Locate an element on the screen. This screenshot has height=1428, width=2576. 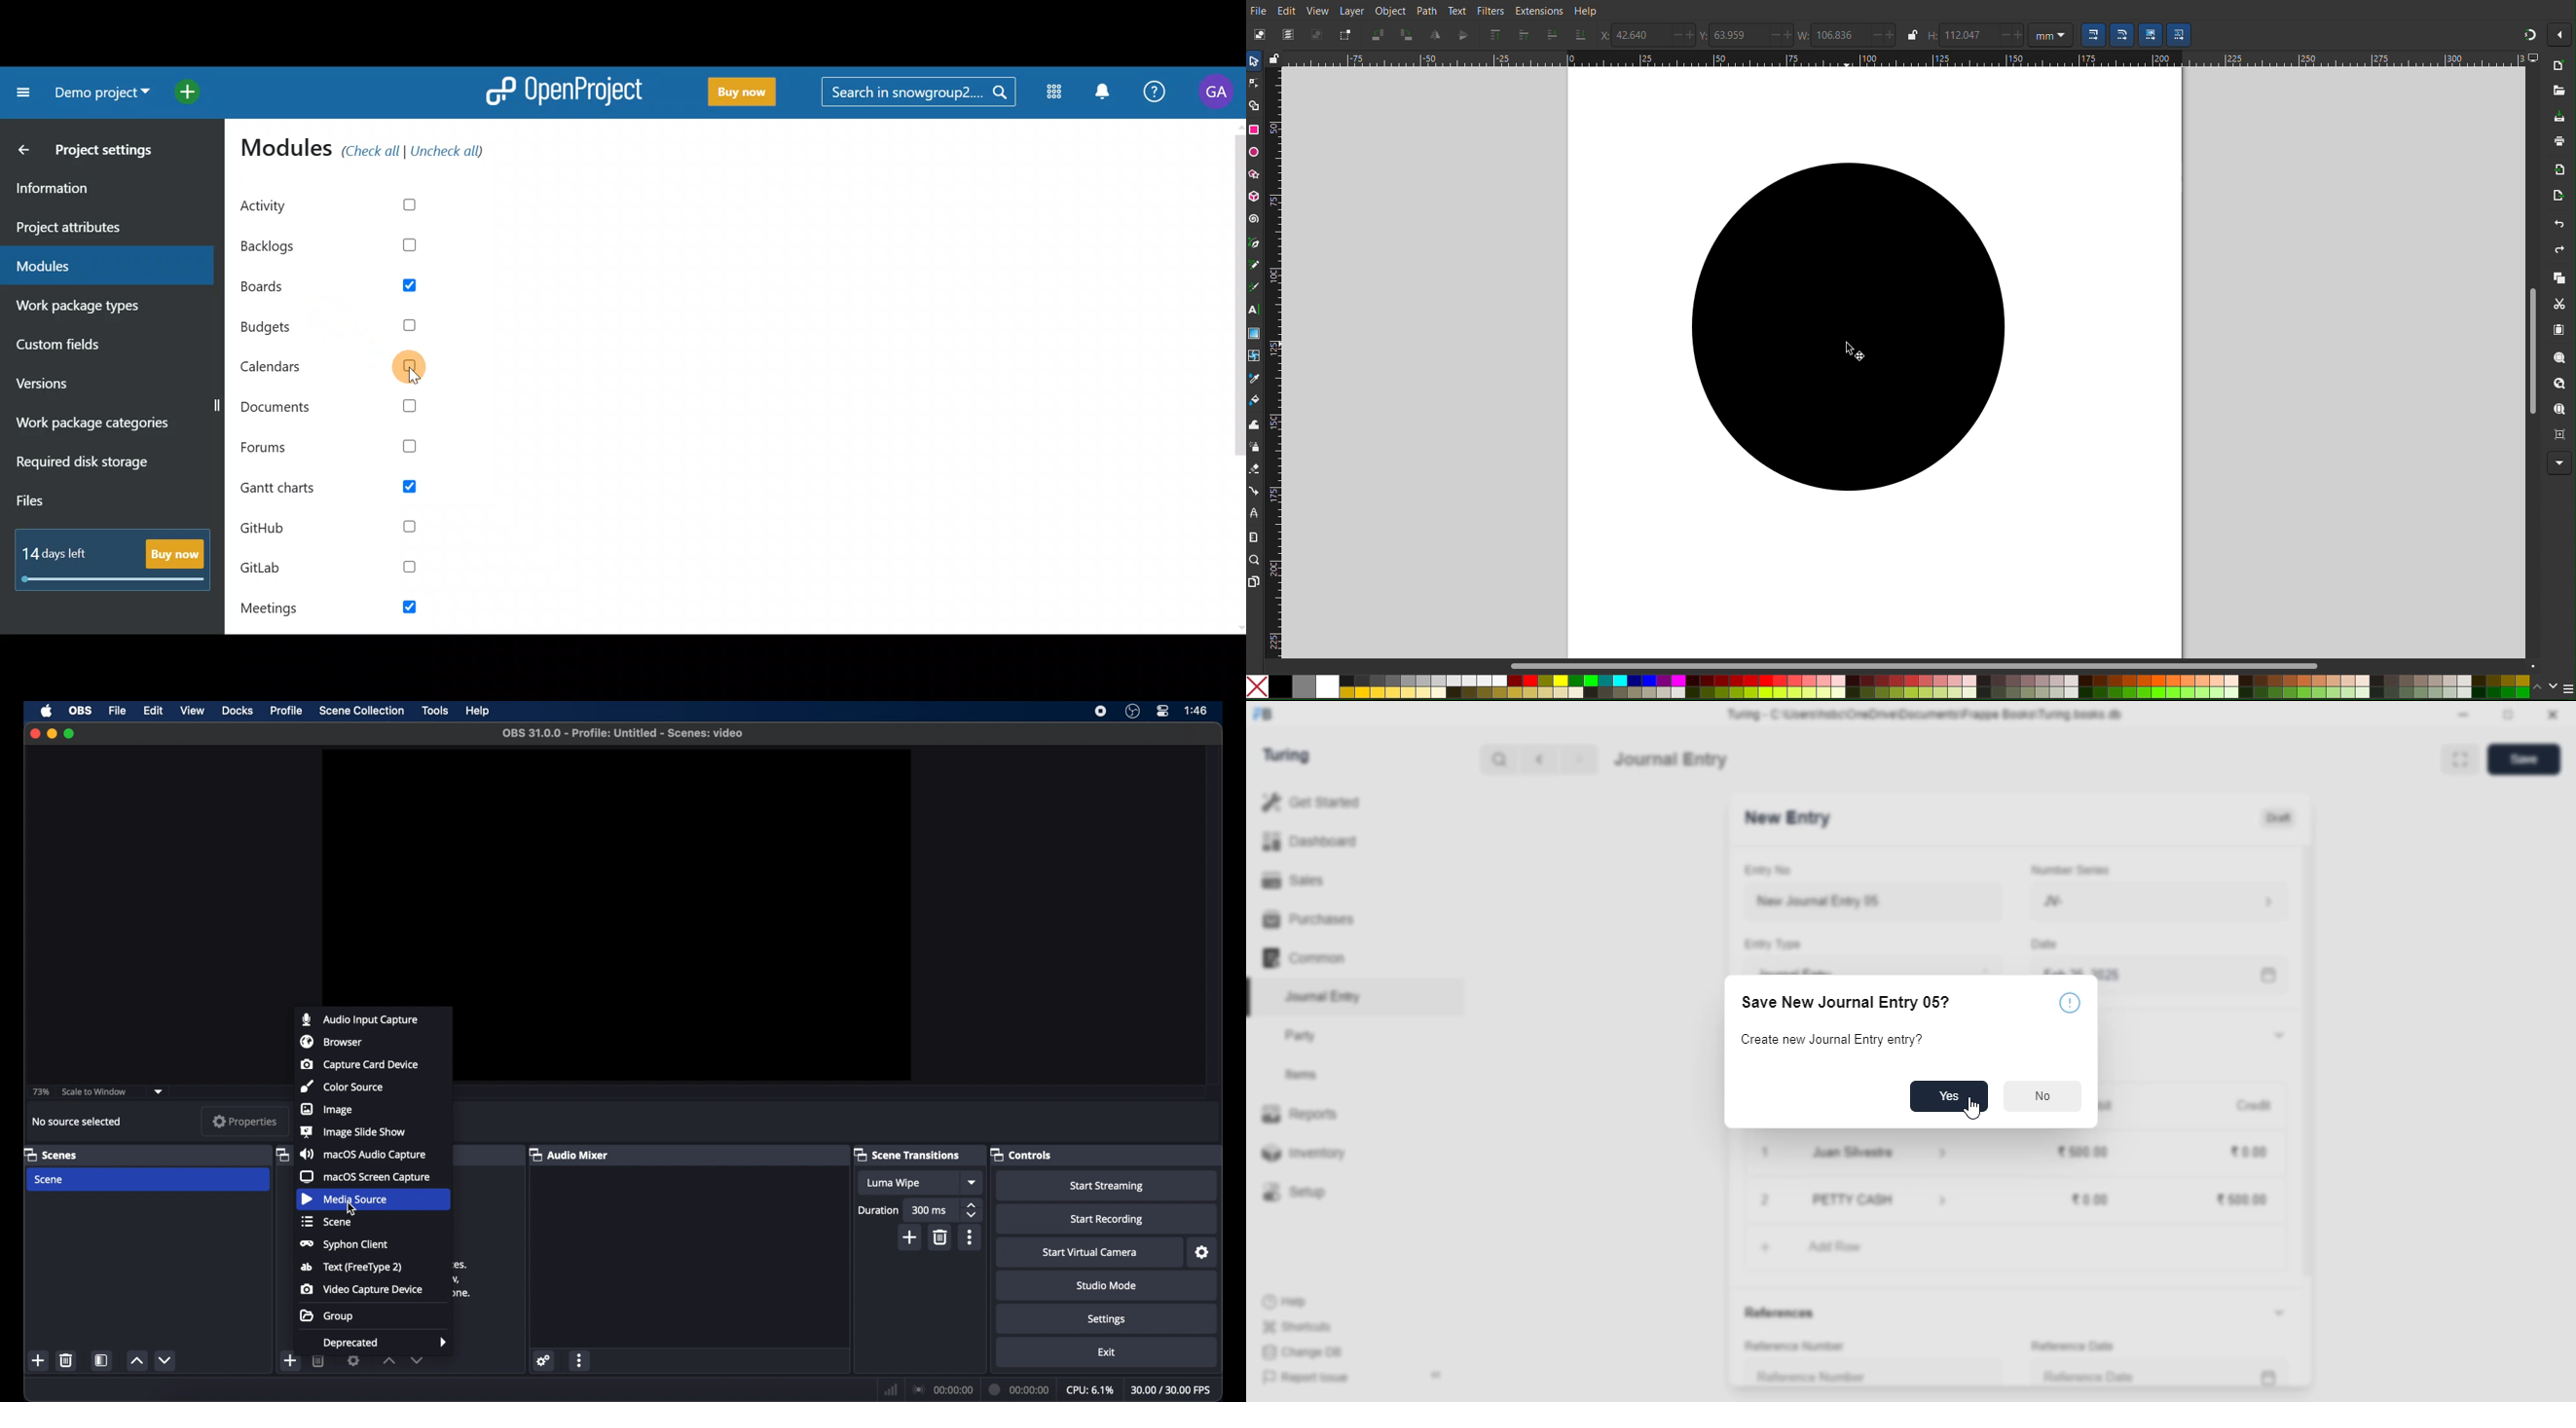
increase/decrease is located at coordinates (2012, 35).